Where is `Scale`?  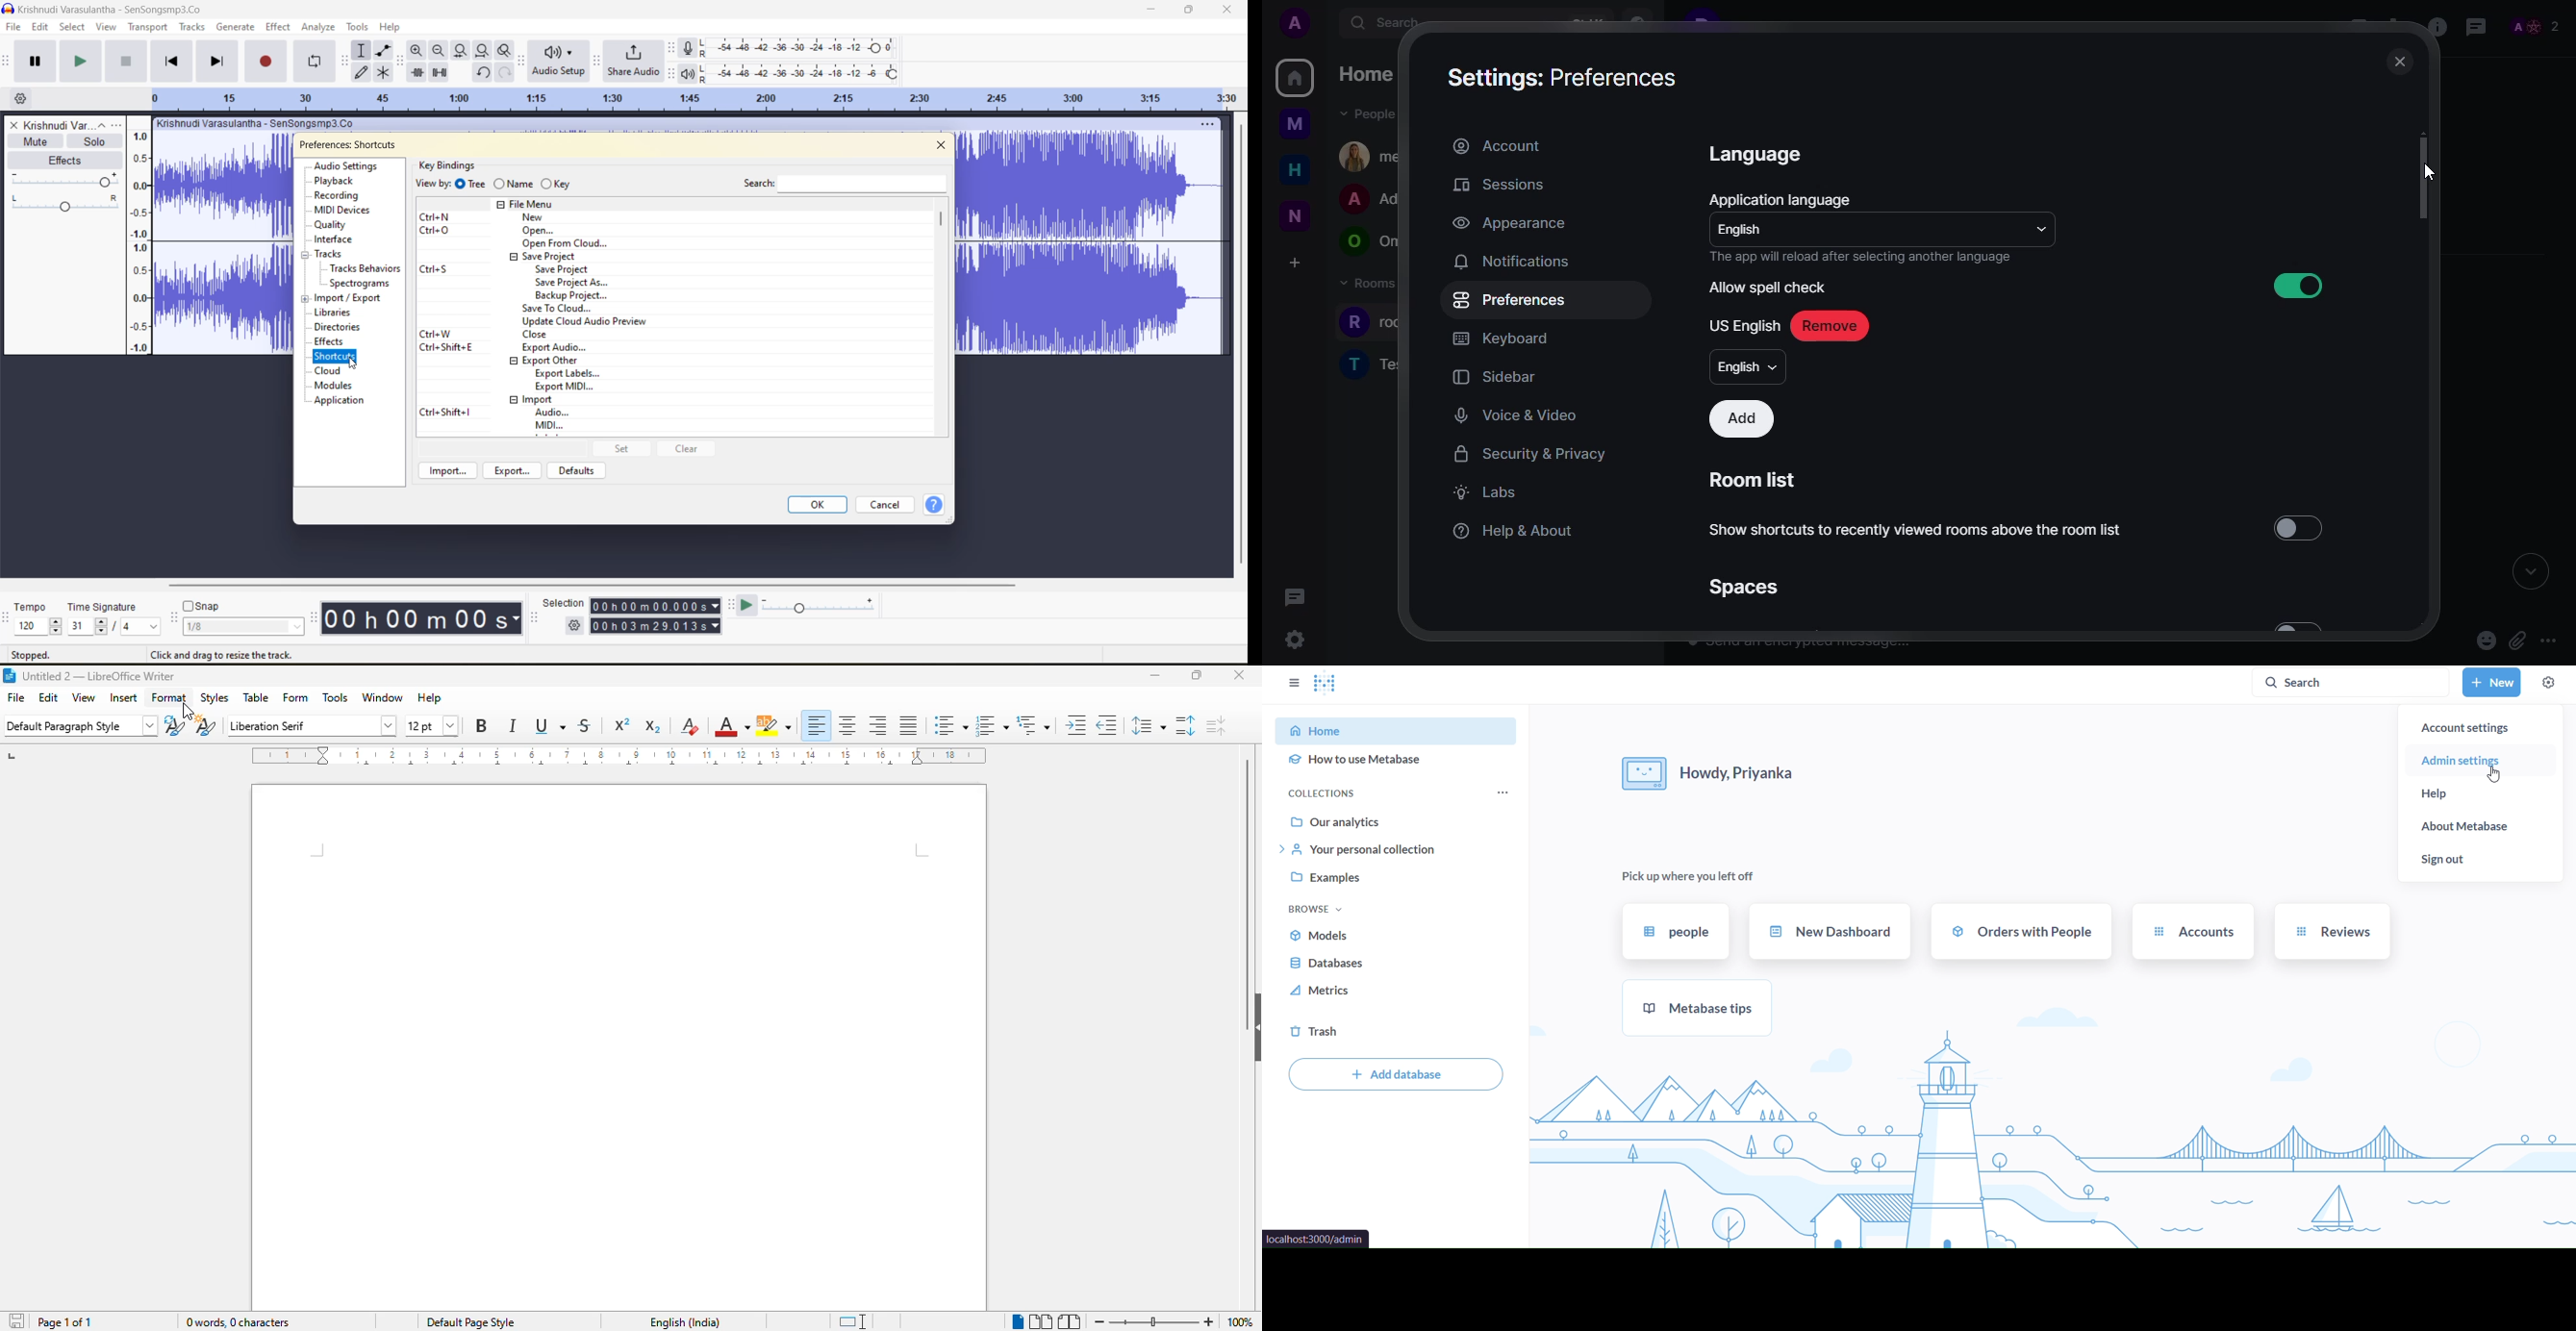 Scale is located at coordinates (695, 98).